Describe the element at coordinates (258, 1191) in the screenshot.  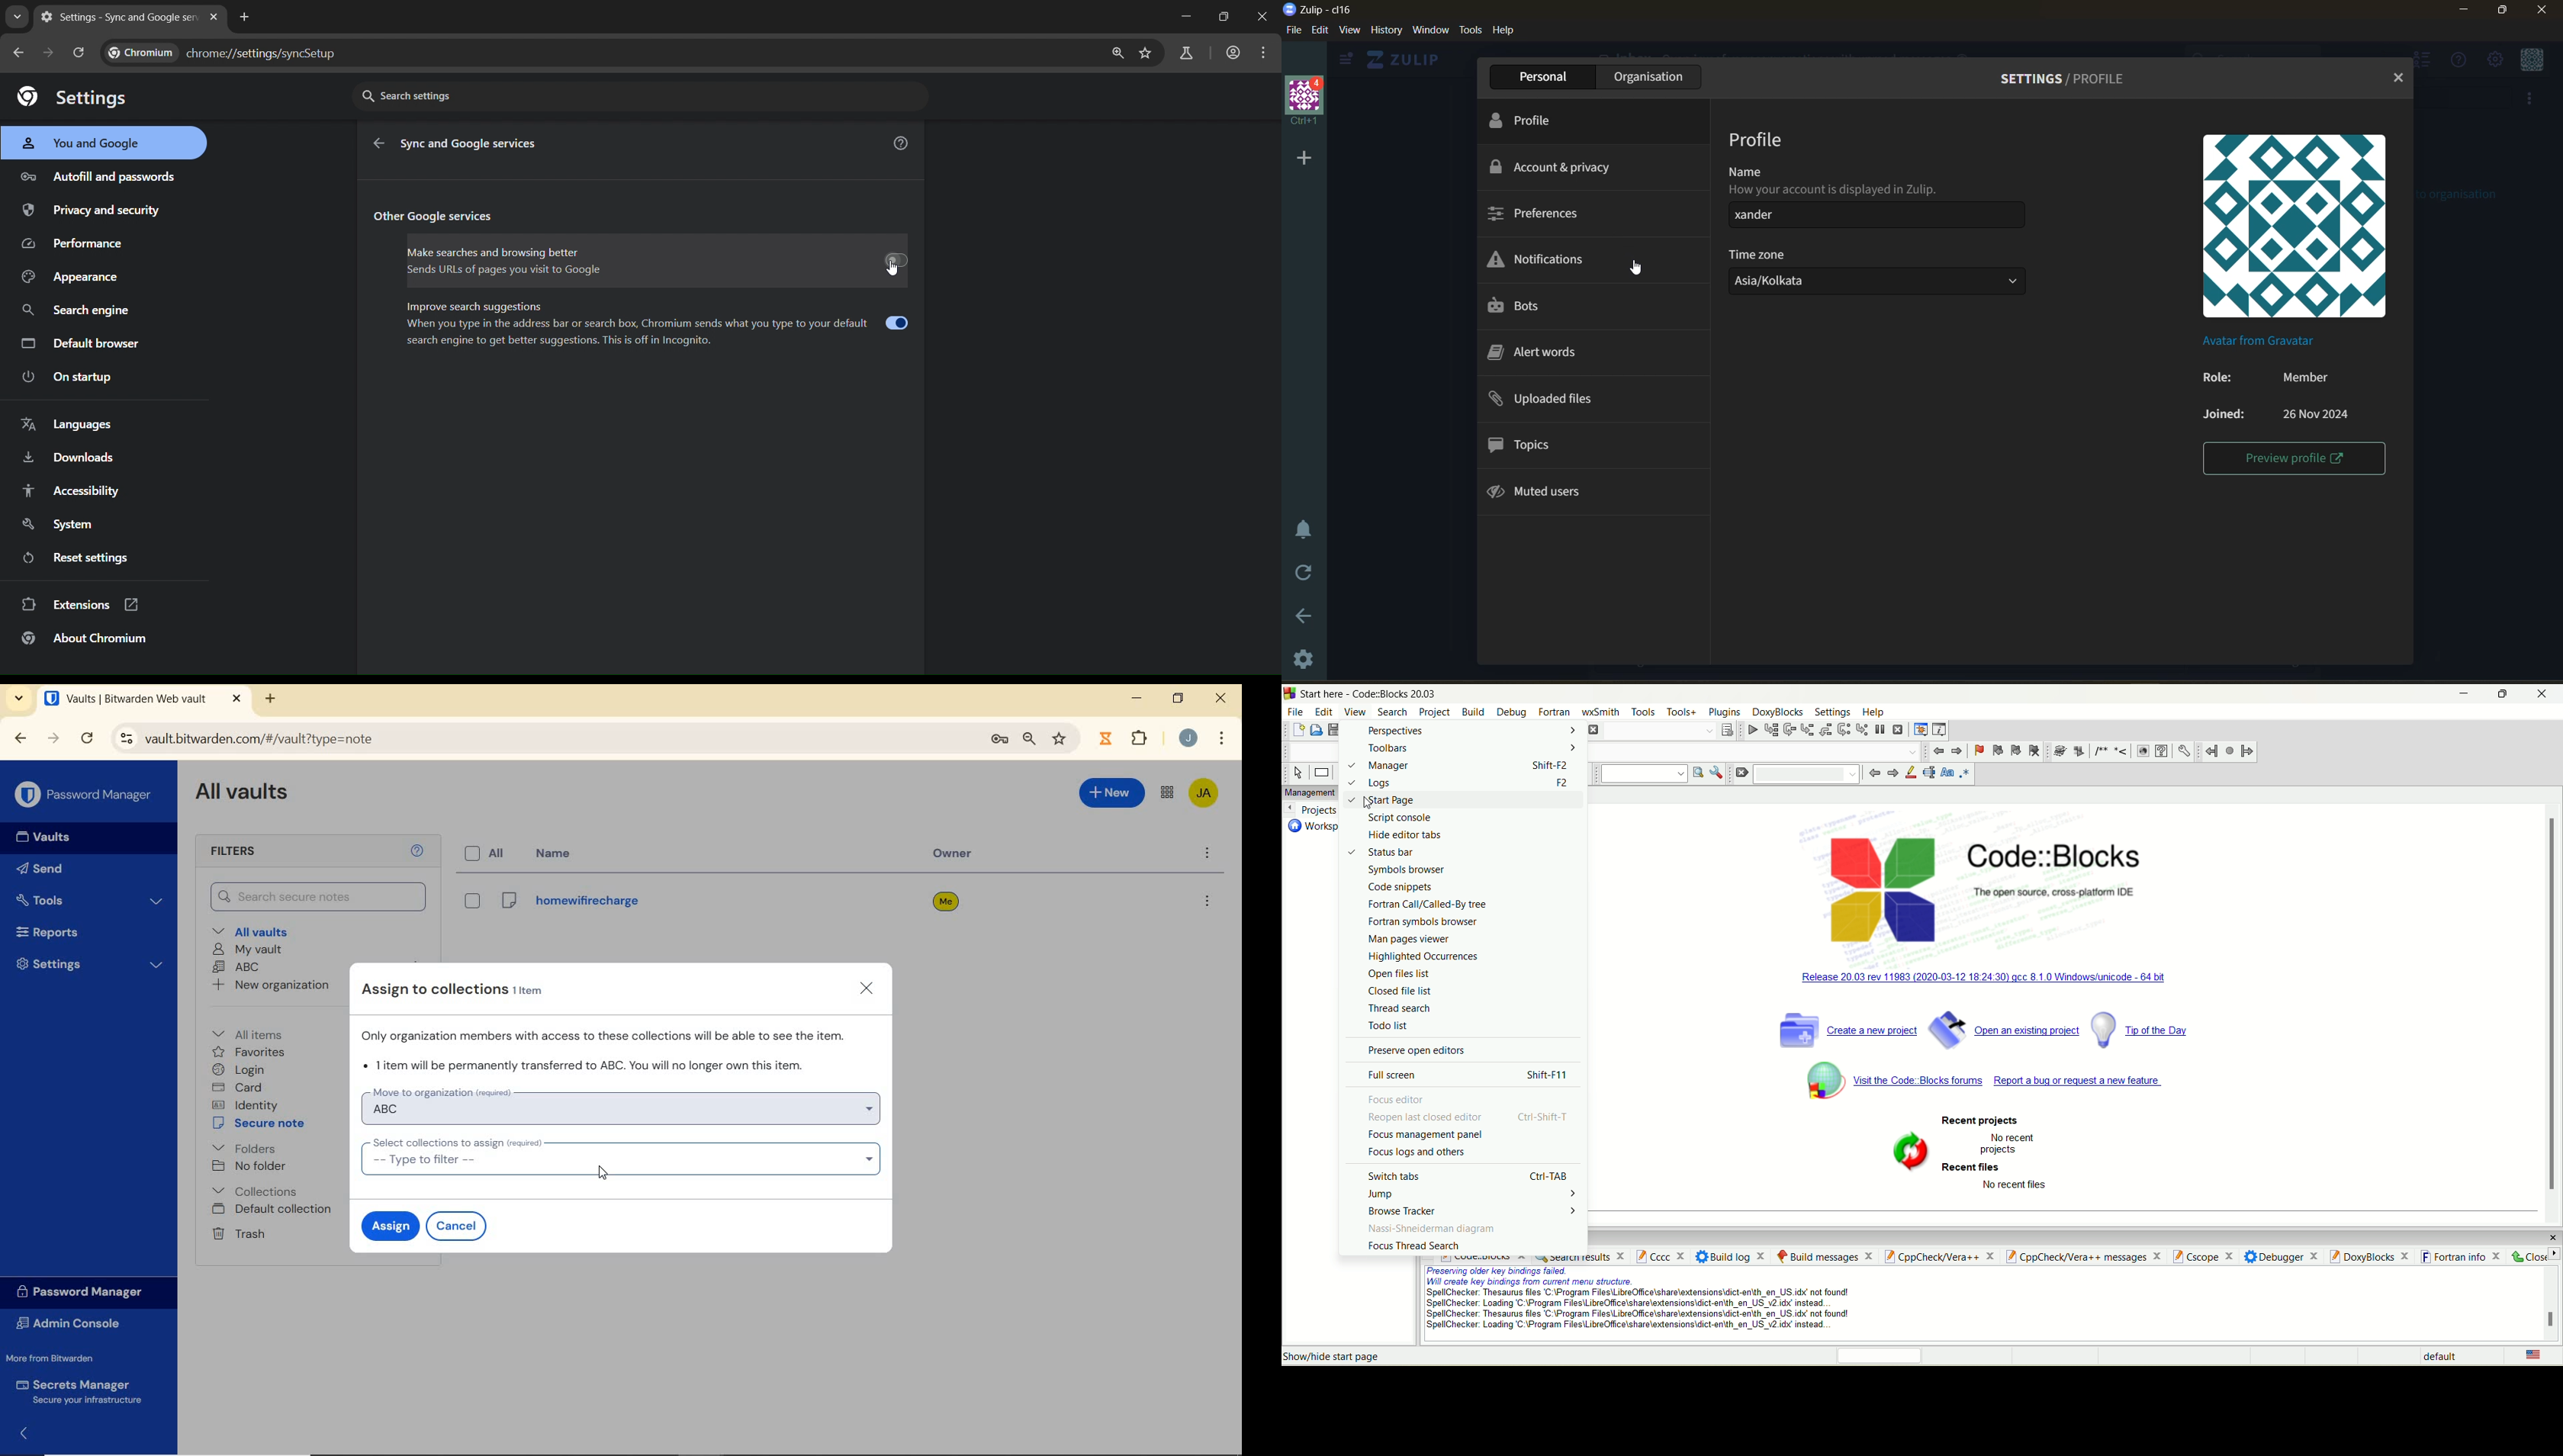
I see `Collections` at that location.